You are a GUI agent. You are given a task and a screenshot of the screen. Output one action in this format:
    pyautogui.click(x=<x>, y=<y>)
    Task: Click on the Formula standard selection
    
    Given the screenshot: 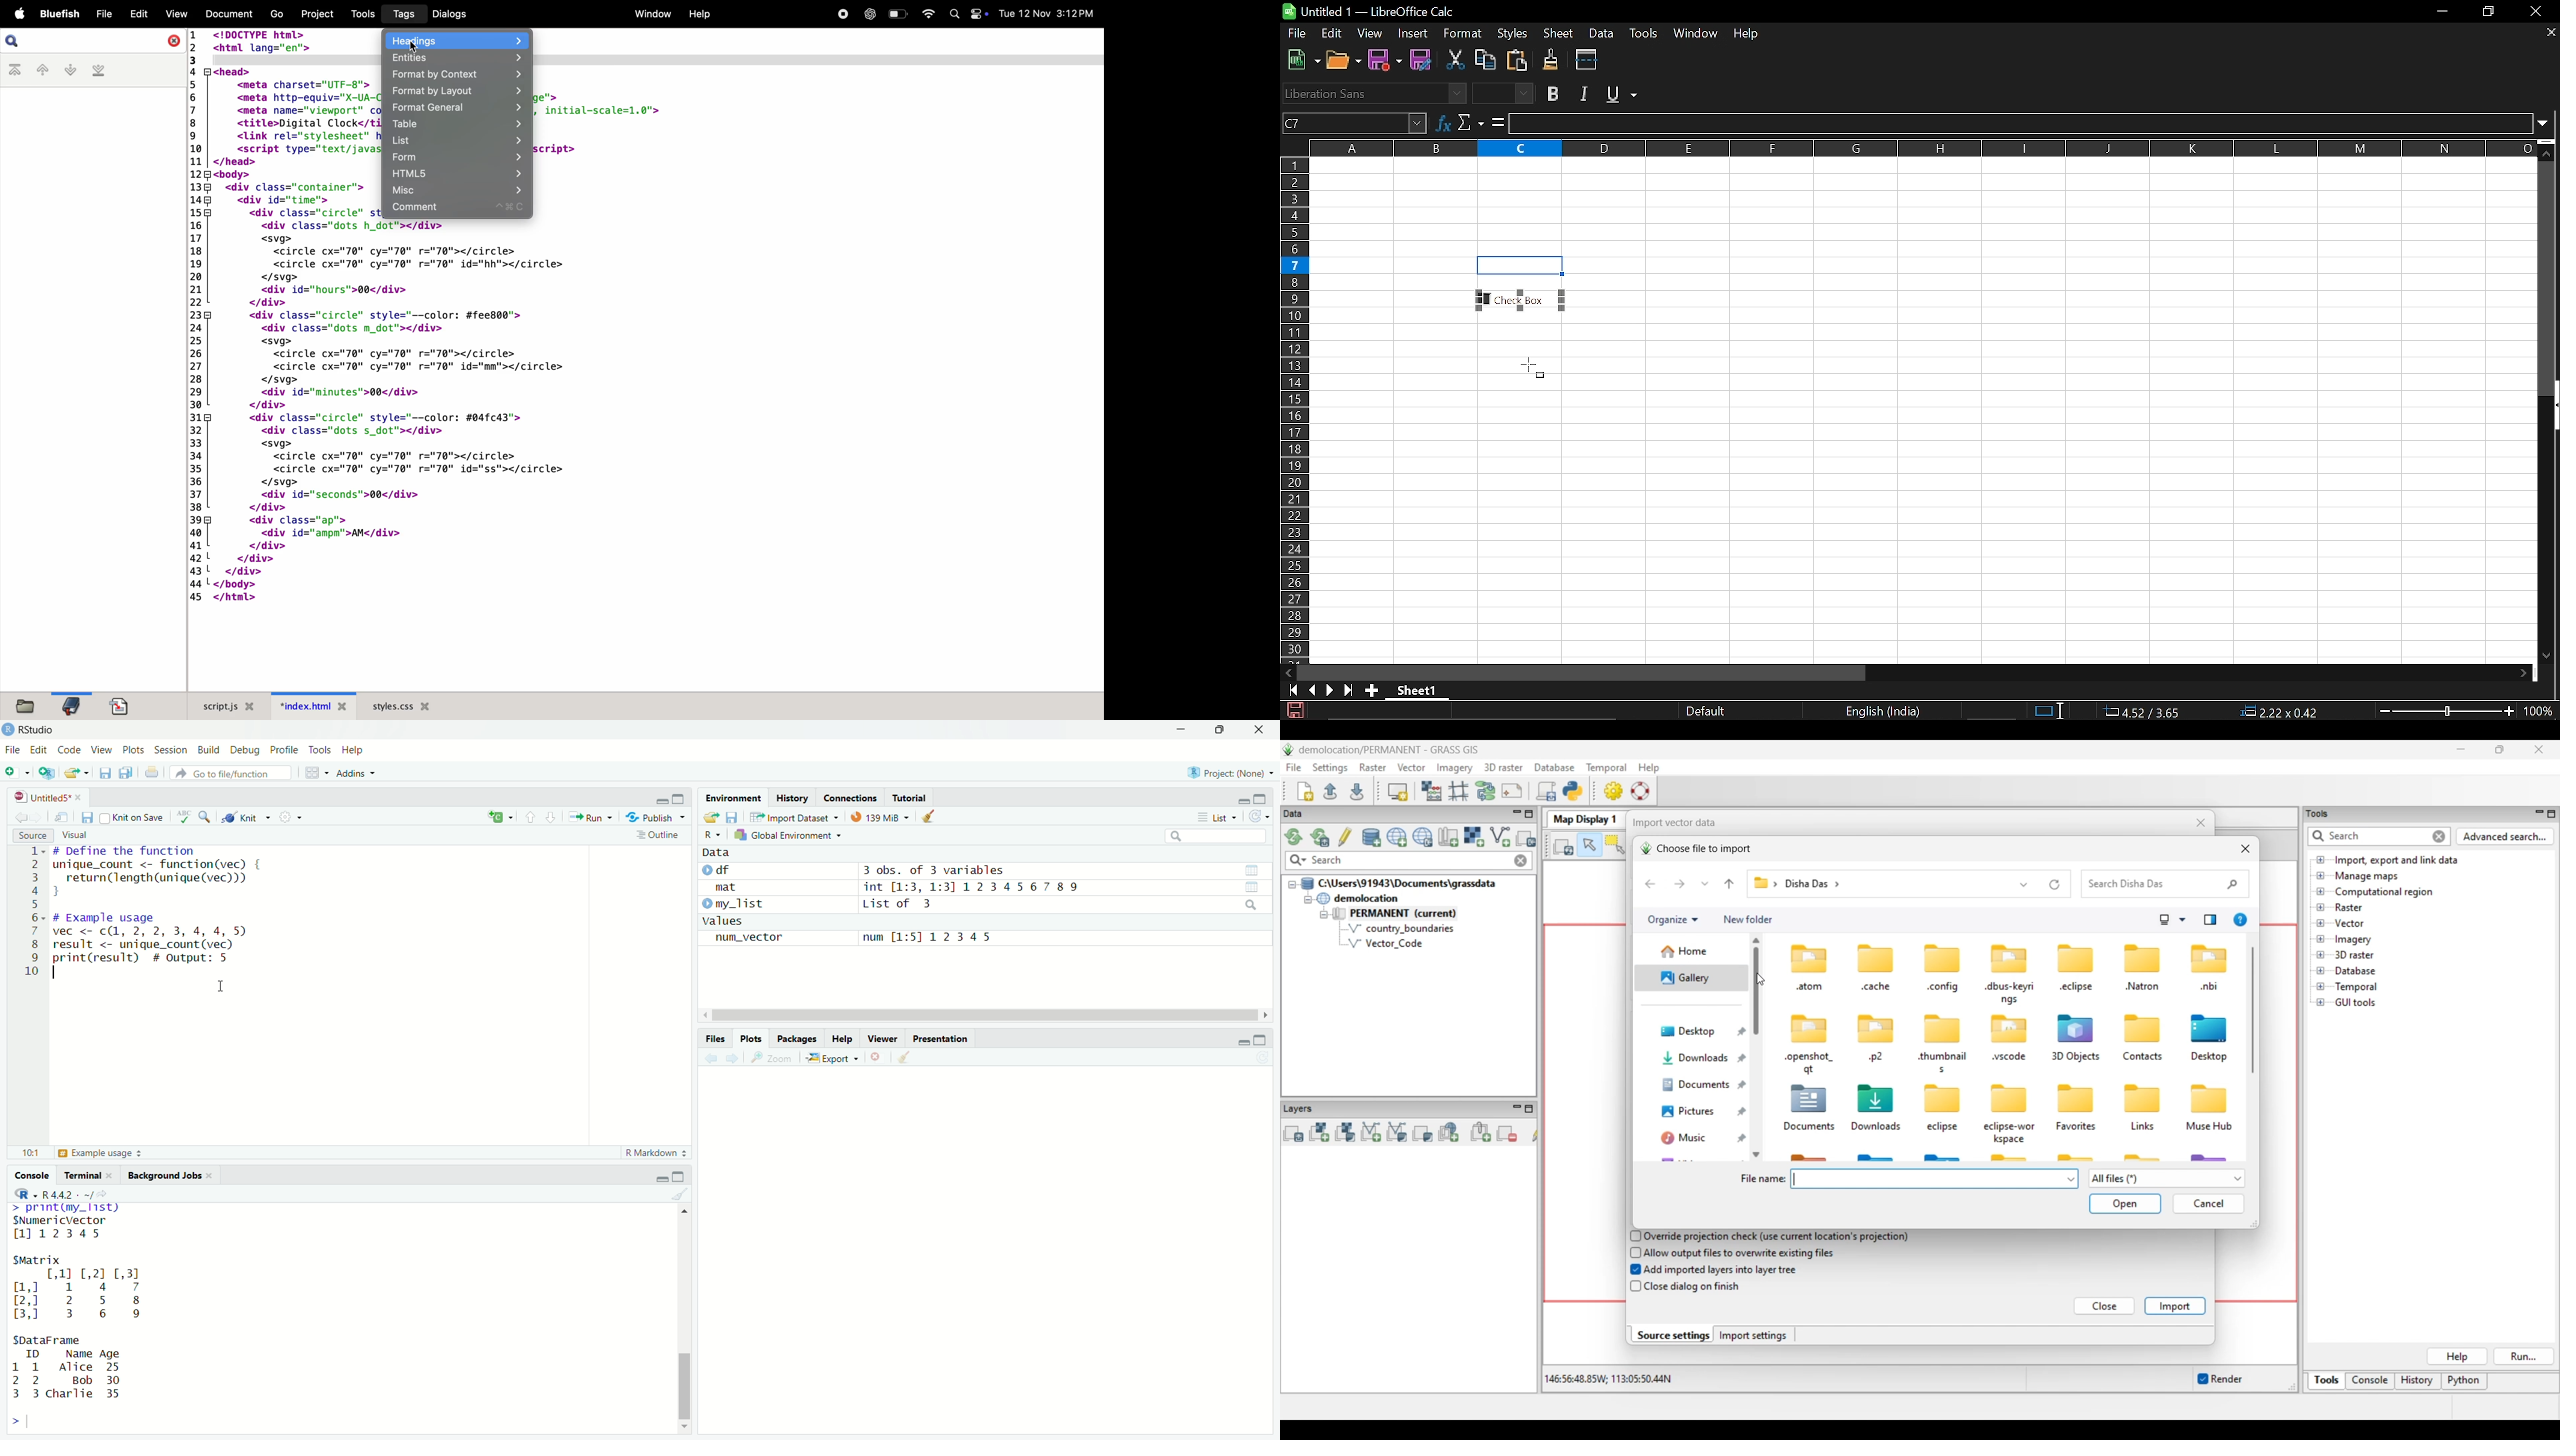 What is the action you would take?
    pyautogui.click(x=2218, y=712)
    